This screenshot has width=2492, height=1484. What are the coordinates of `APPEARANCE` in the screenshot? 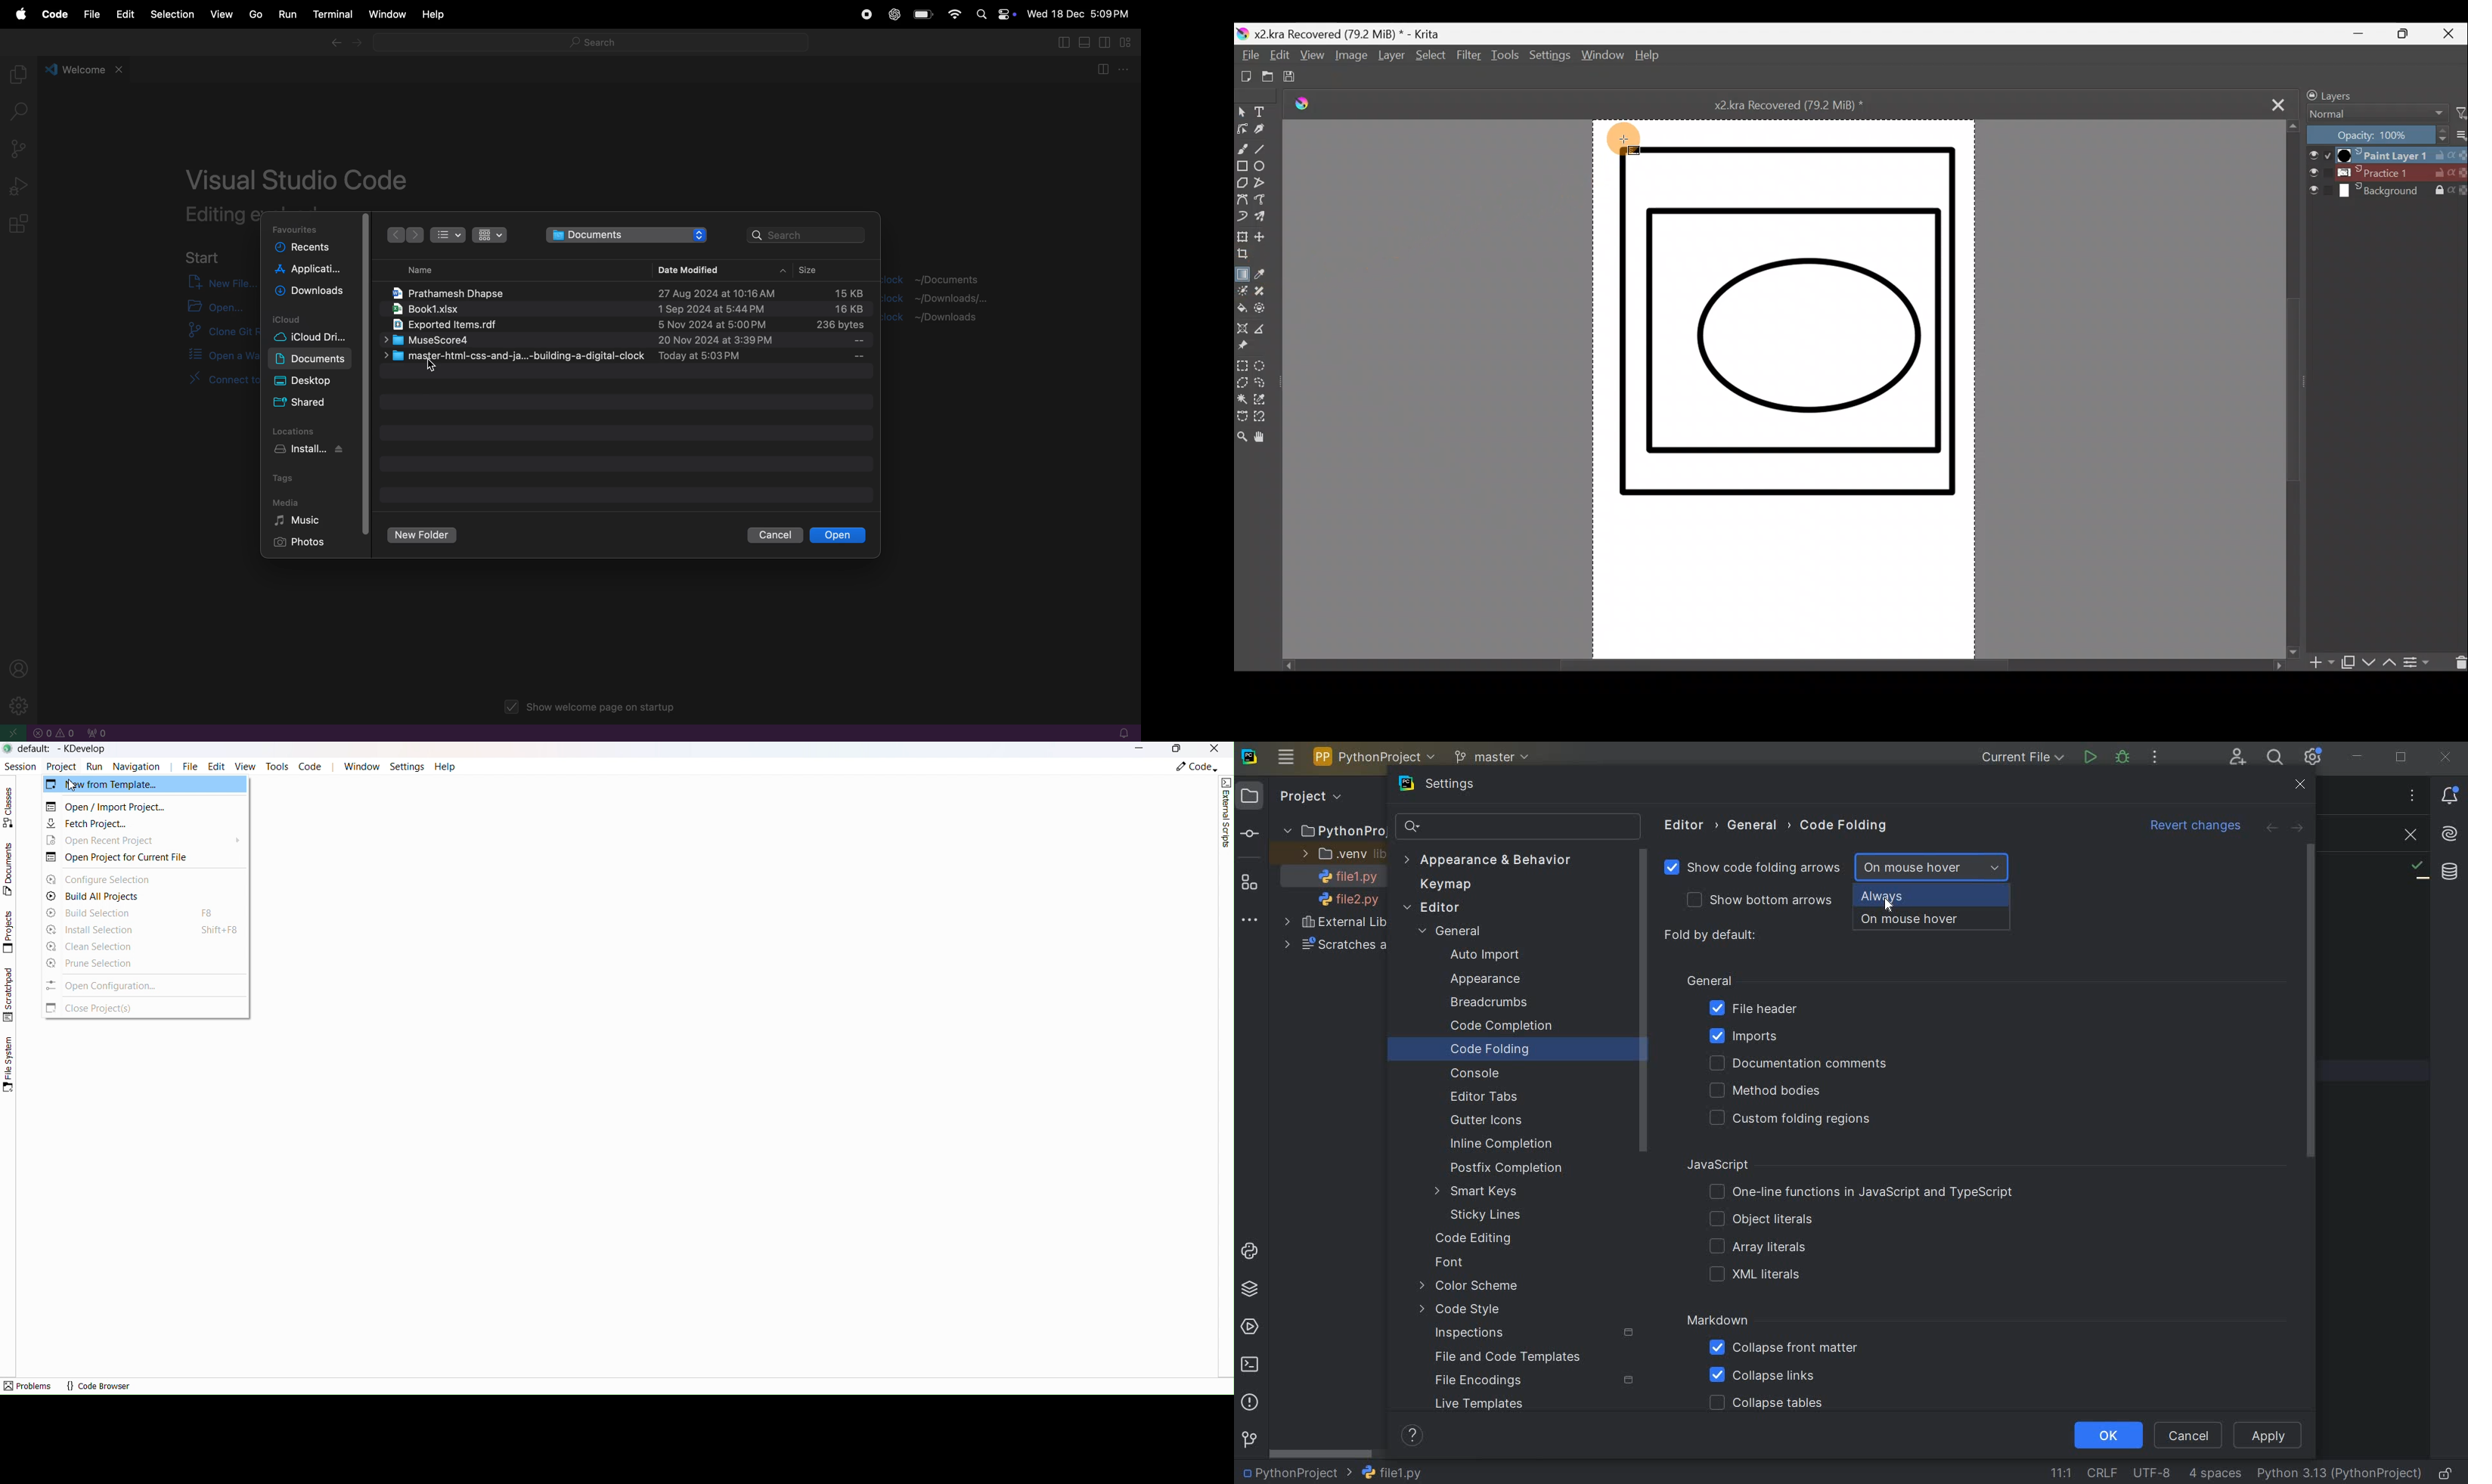 It's located at (1499, 981).